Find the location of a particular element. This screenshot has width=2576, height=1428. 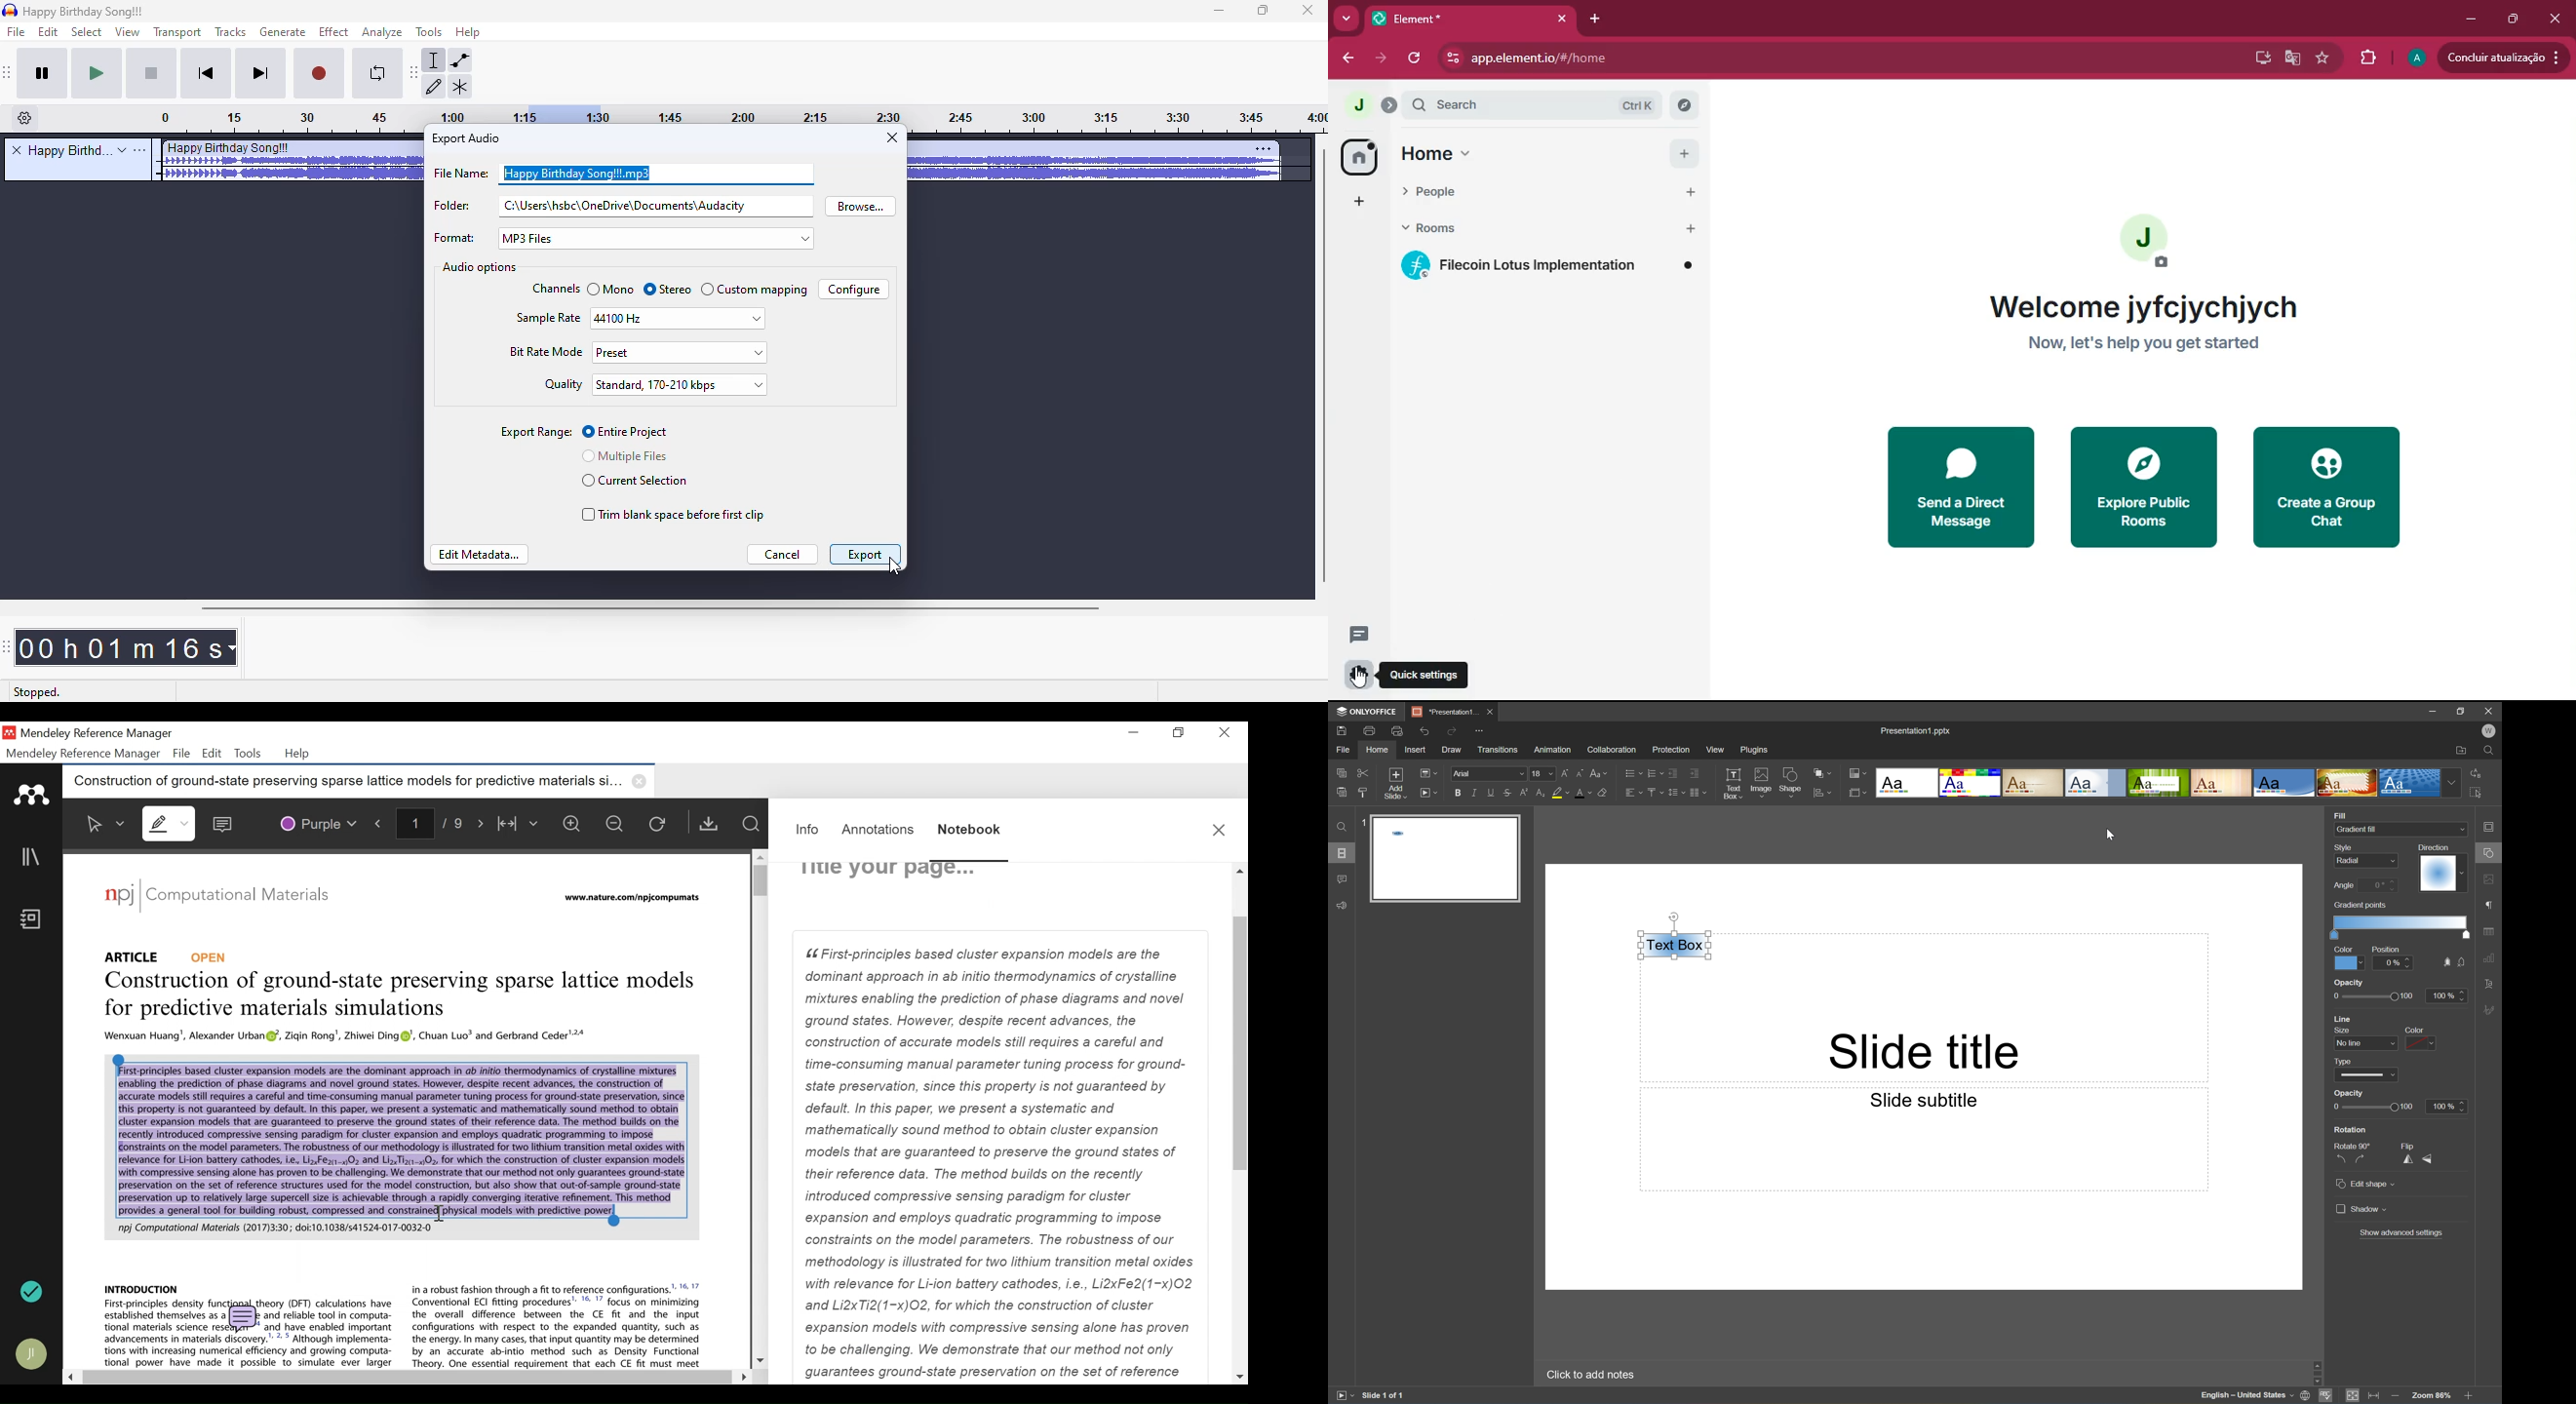

Scroll Bar is located at coordinates (2471, 1371).